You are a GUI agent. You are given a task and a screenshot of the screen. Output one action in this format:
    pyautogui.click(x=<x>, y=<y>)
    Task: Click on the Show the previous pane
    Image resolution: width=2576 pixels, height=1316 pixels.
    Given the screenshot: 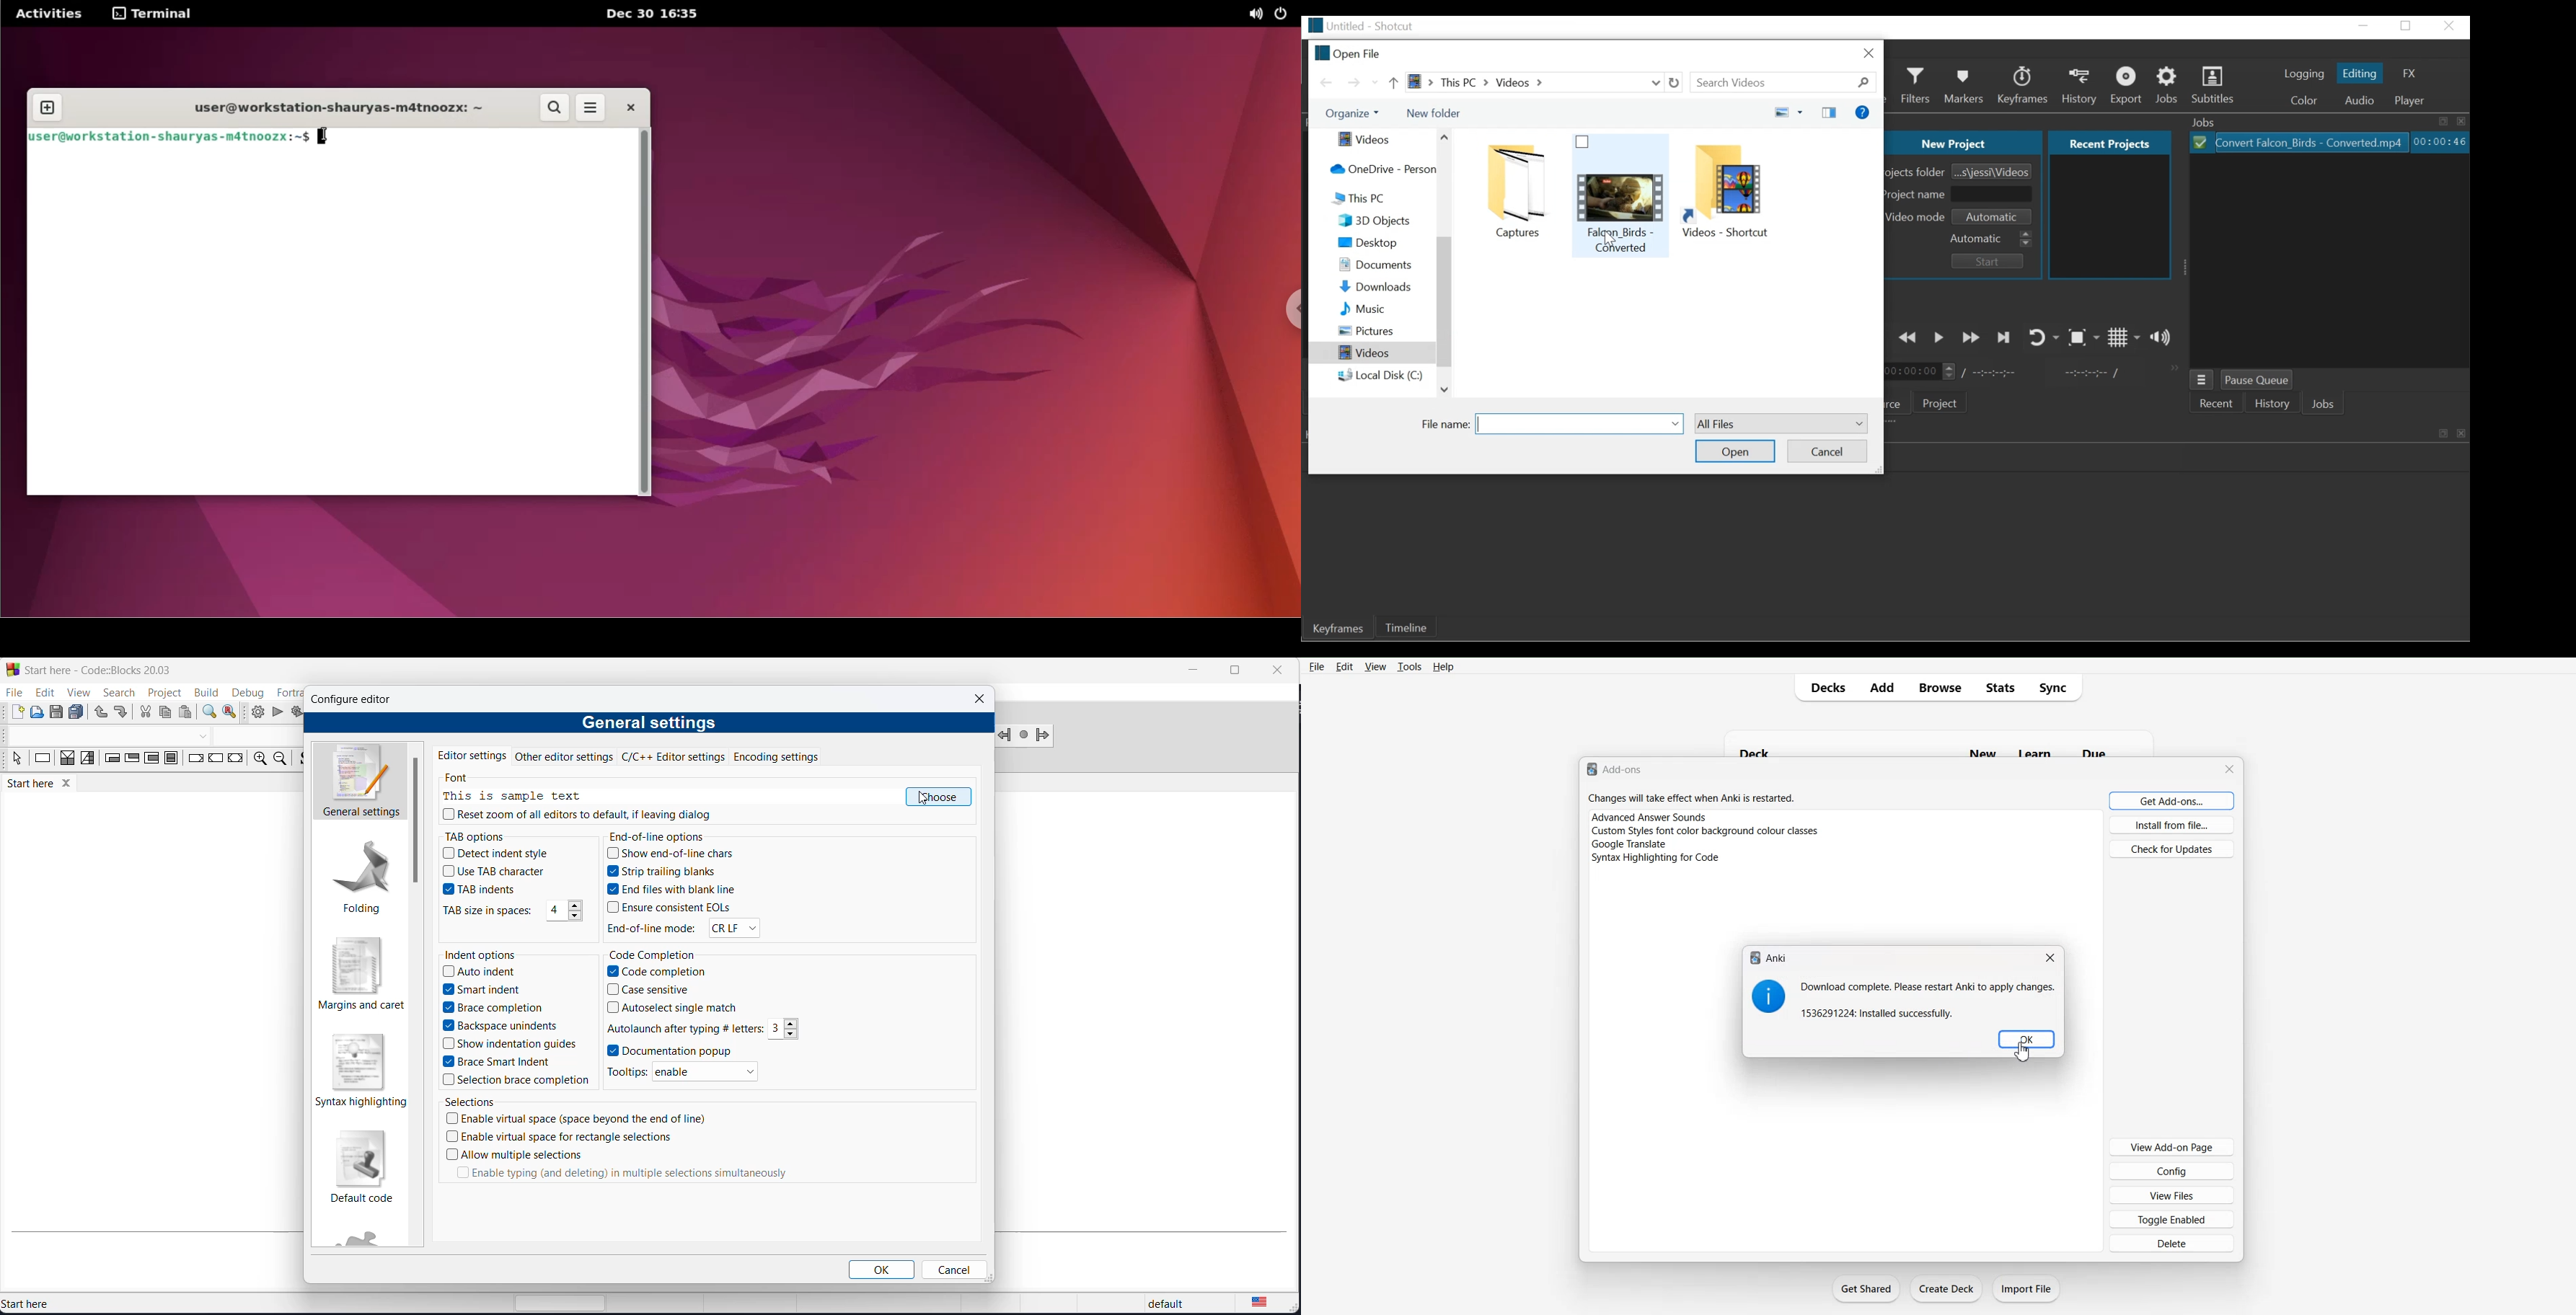 What is the action you would take?
    pyautogui.click(x=1828, y=113)
    